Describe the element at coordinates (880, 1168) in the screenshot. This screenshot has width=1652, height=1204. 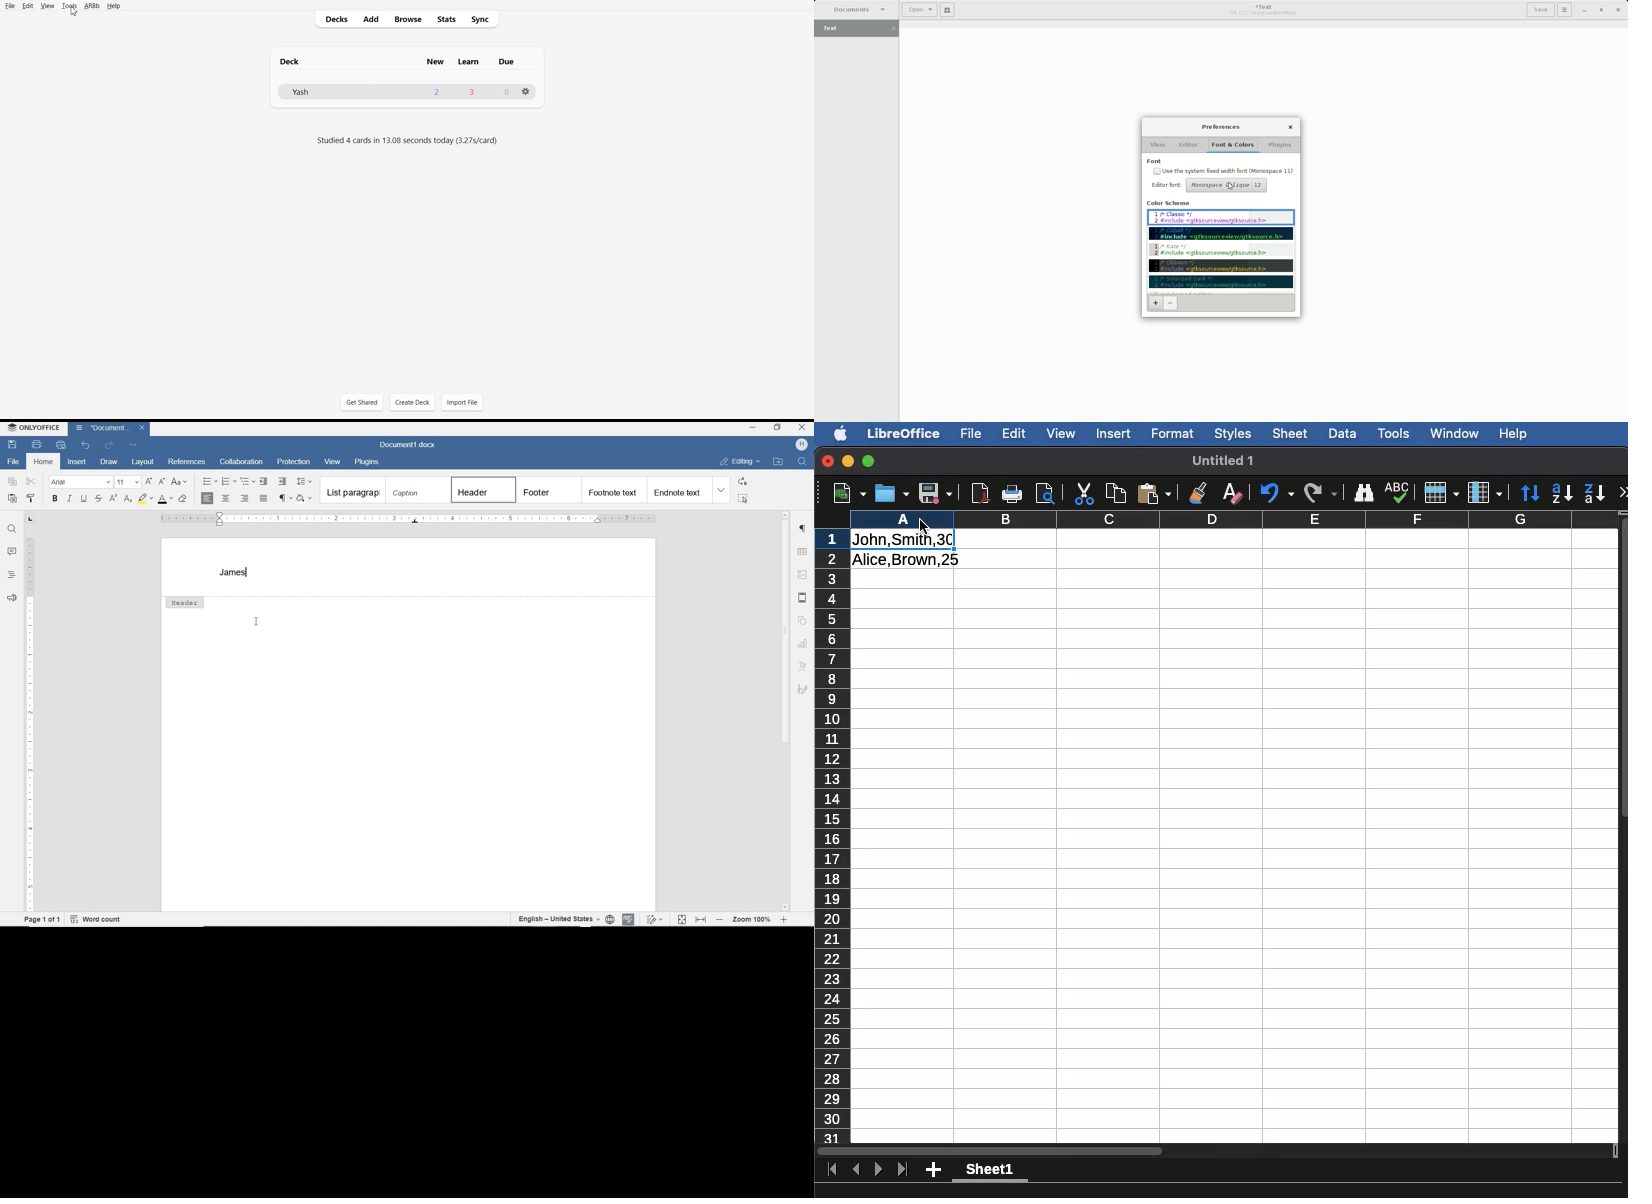
I see `Next sheet` at that location.